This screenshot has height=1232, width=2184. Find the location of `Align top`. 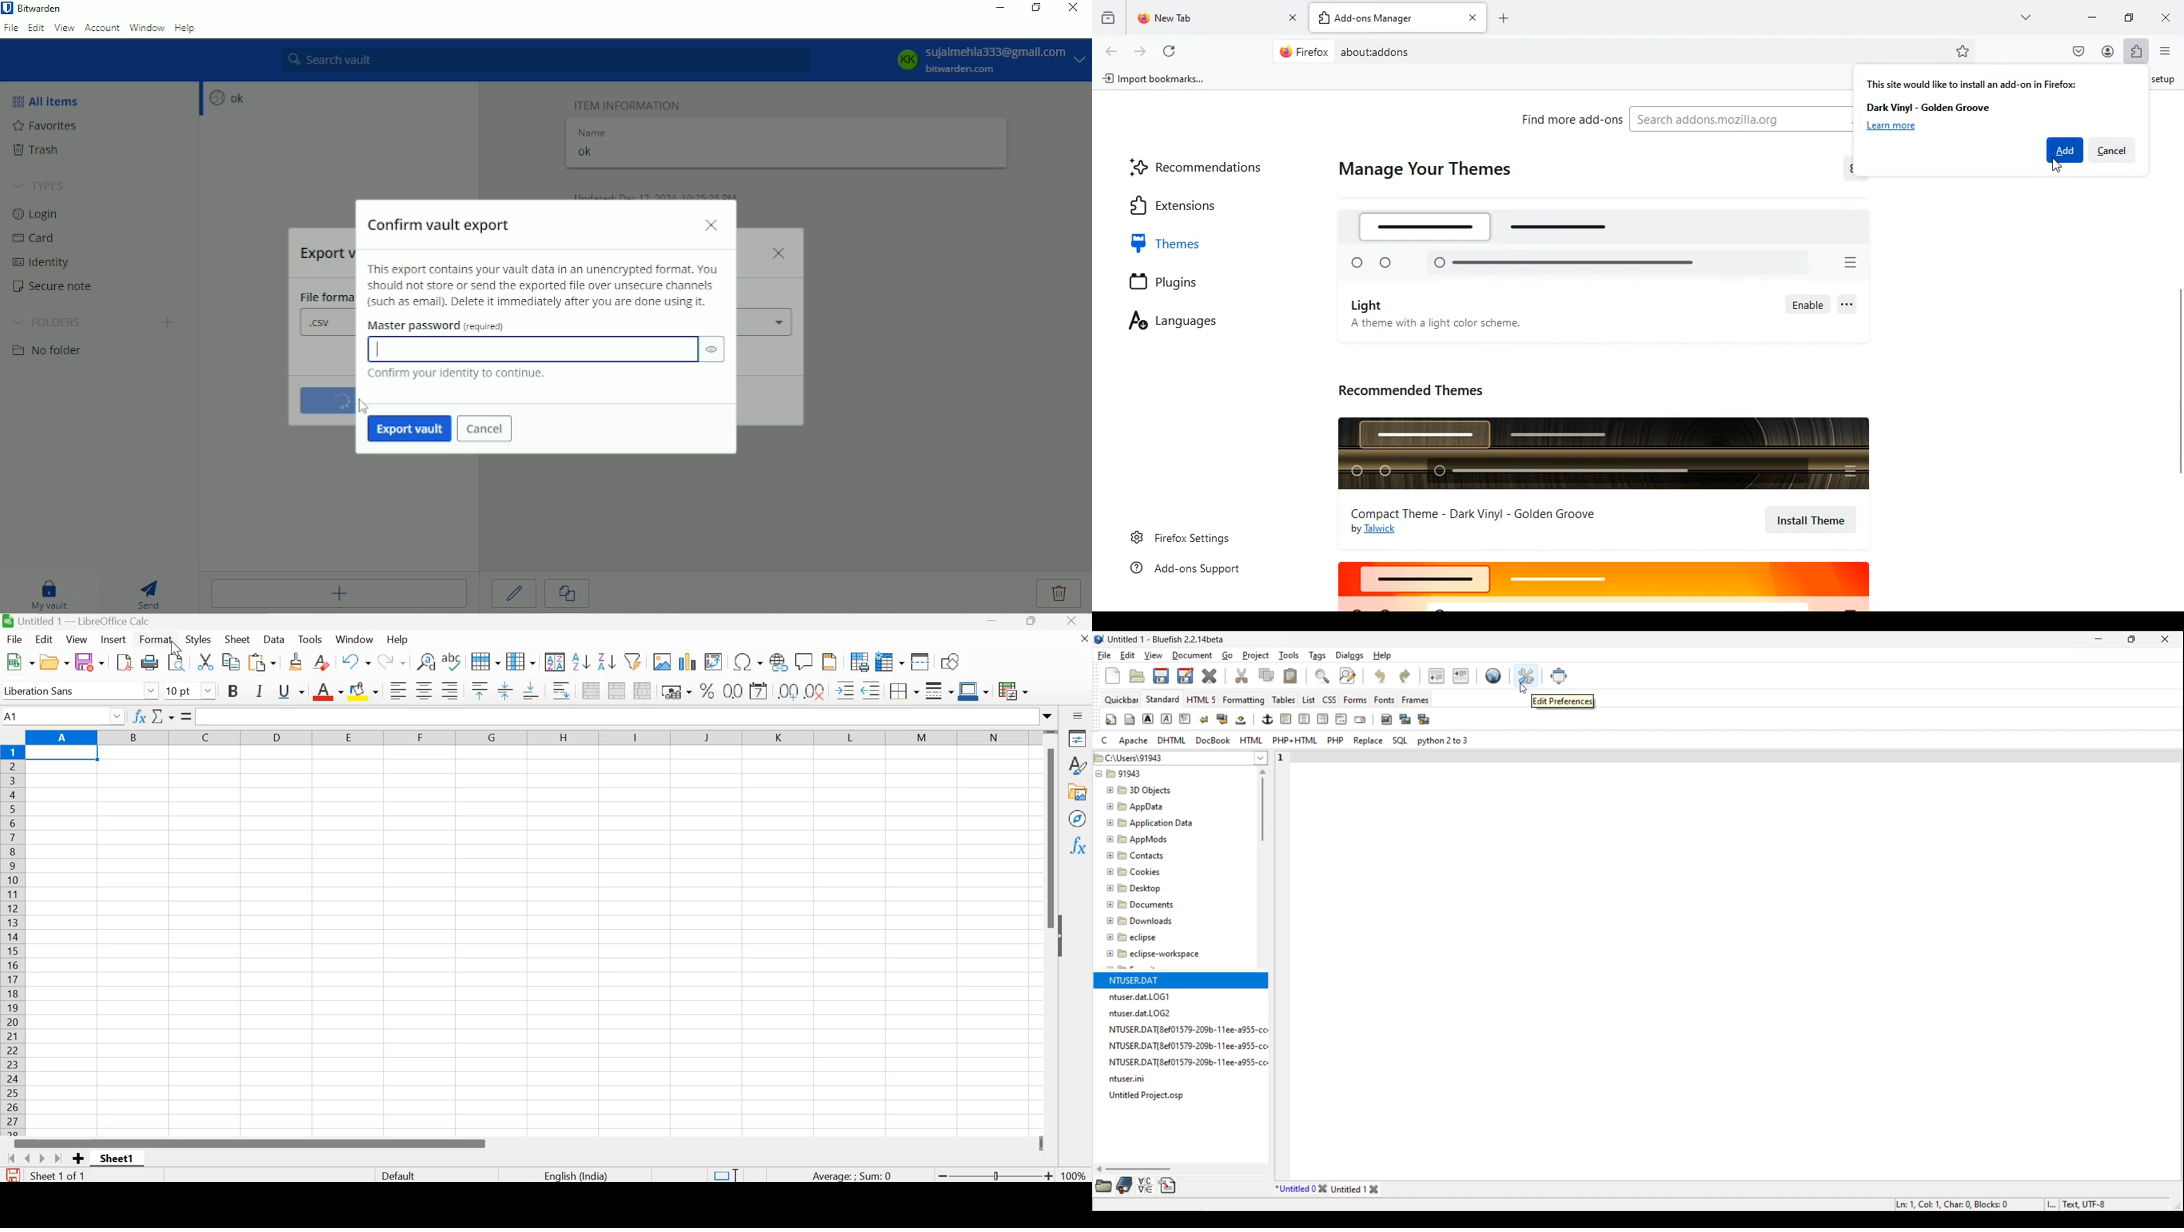

Align top is located at coordinates (478, 691).